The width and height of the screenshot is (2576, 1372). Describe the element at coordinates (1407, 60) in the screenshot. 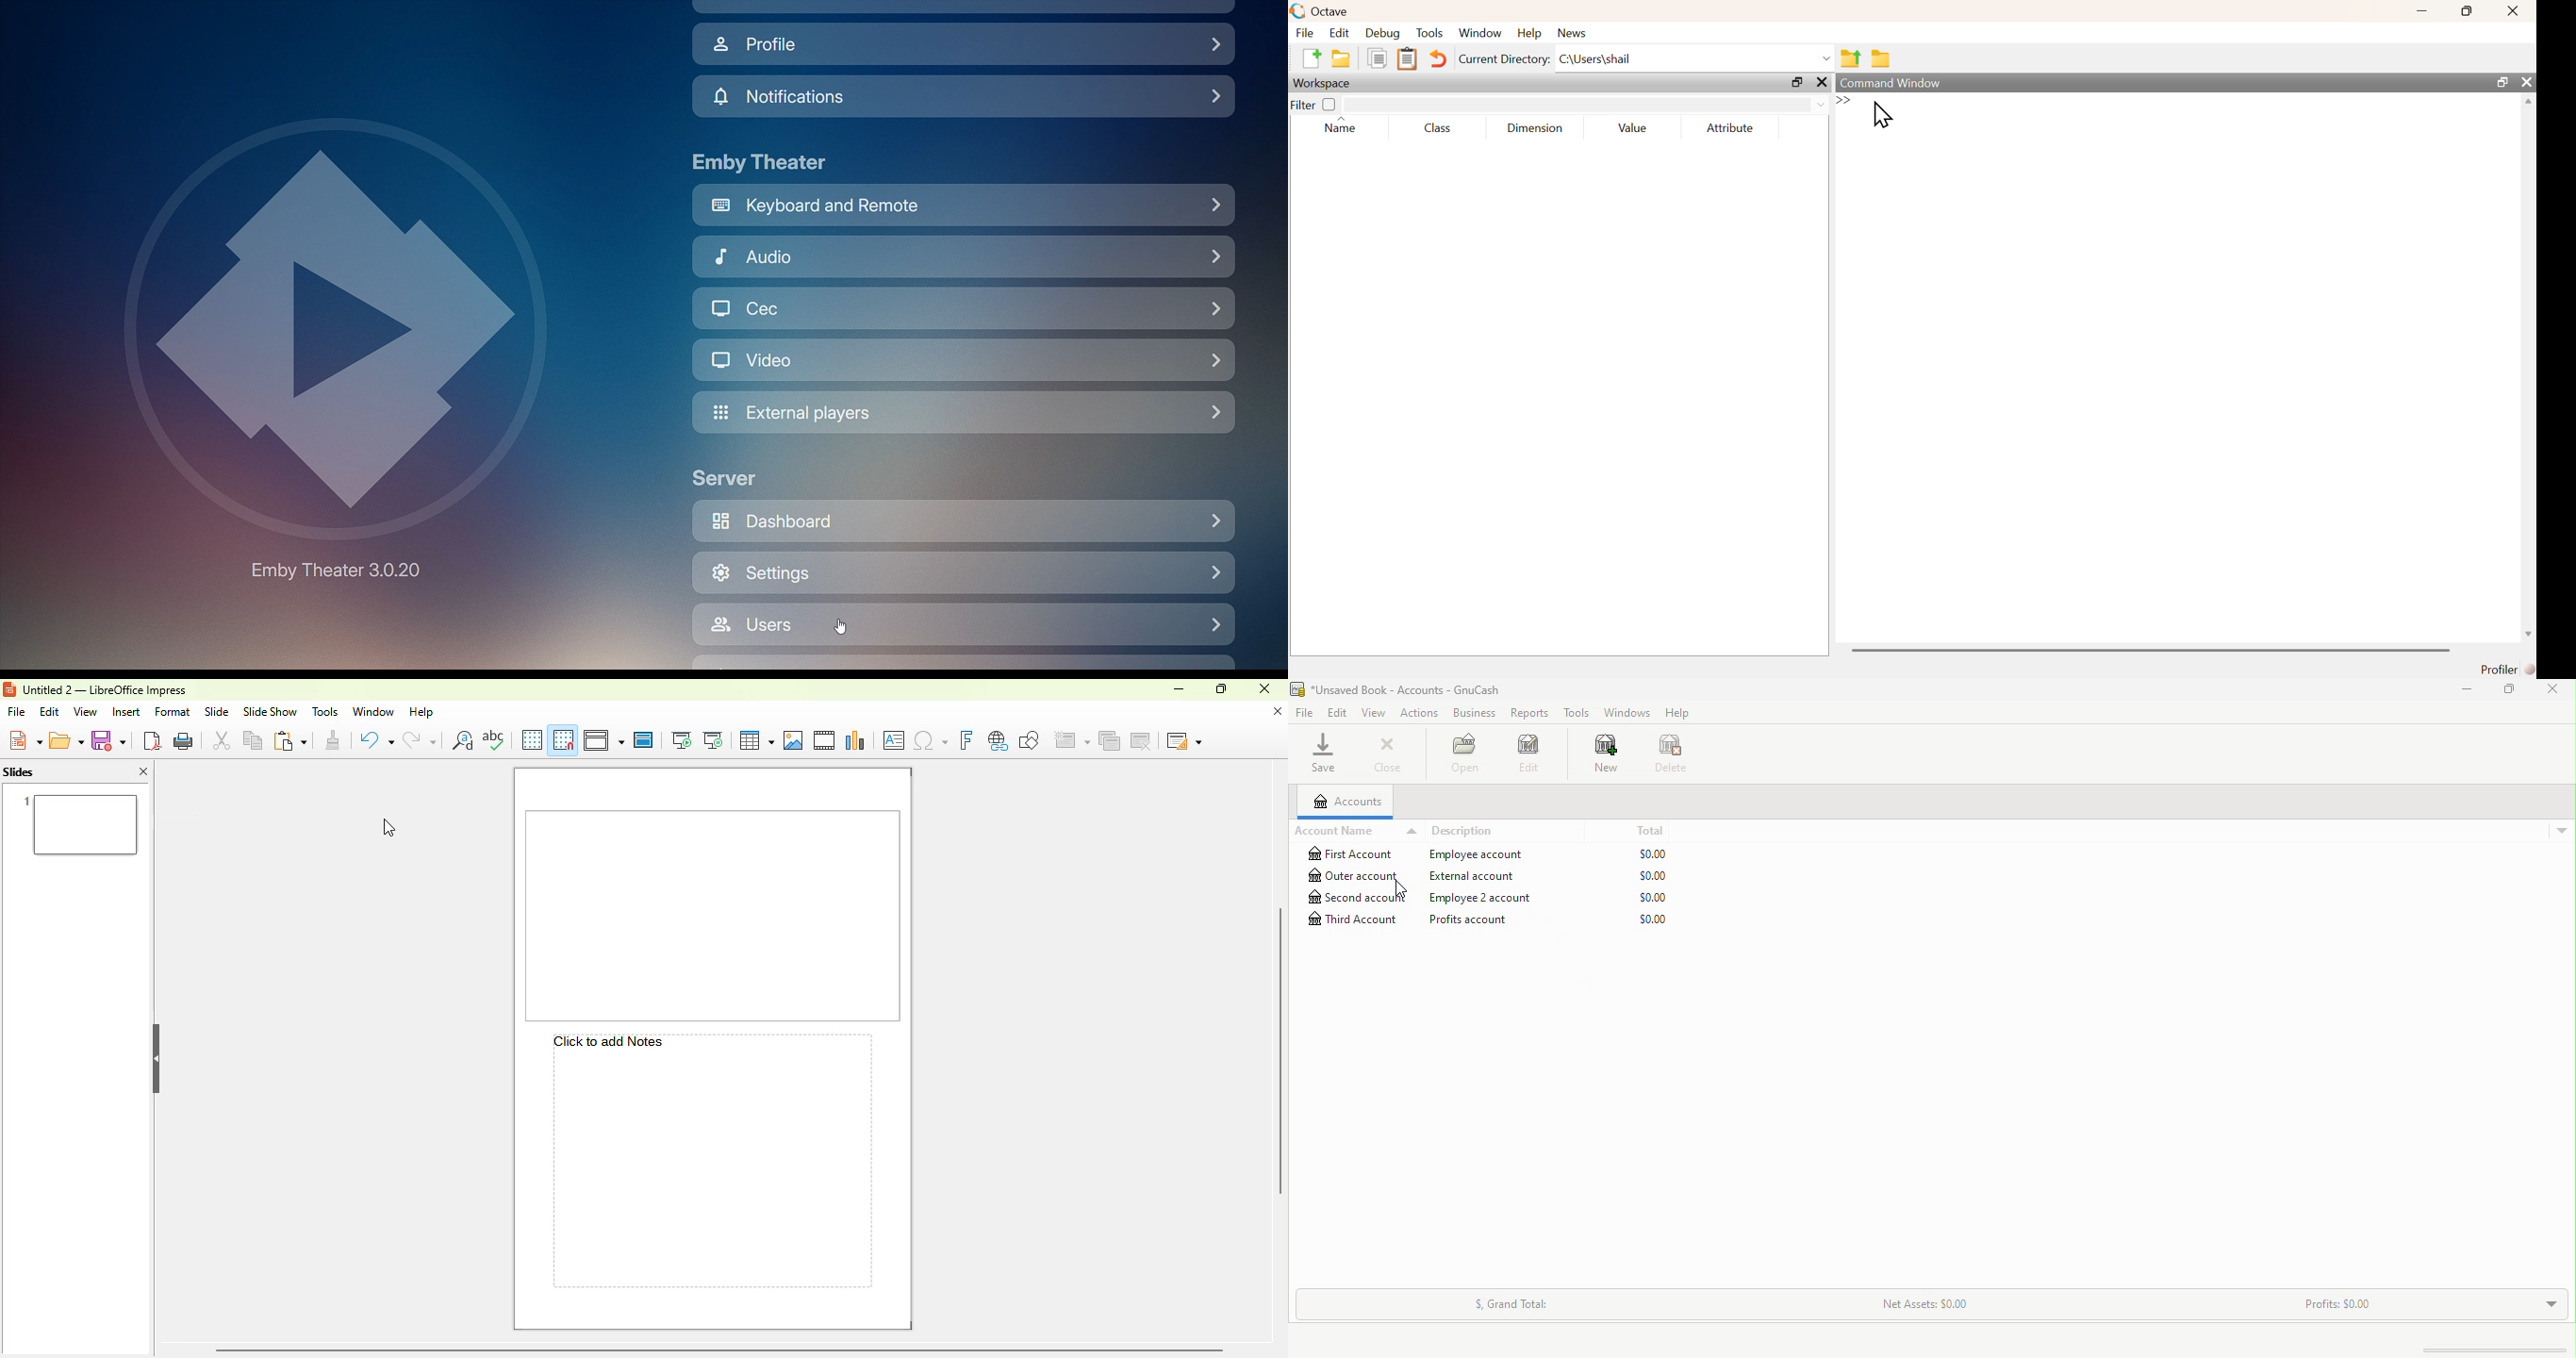

I see `paste` at that location.